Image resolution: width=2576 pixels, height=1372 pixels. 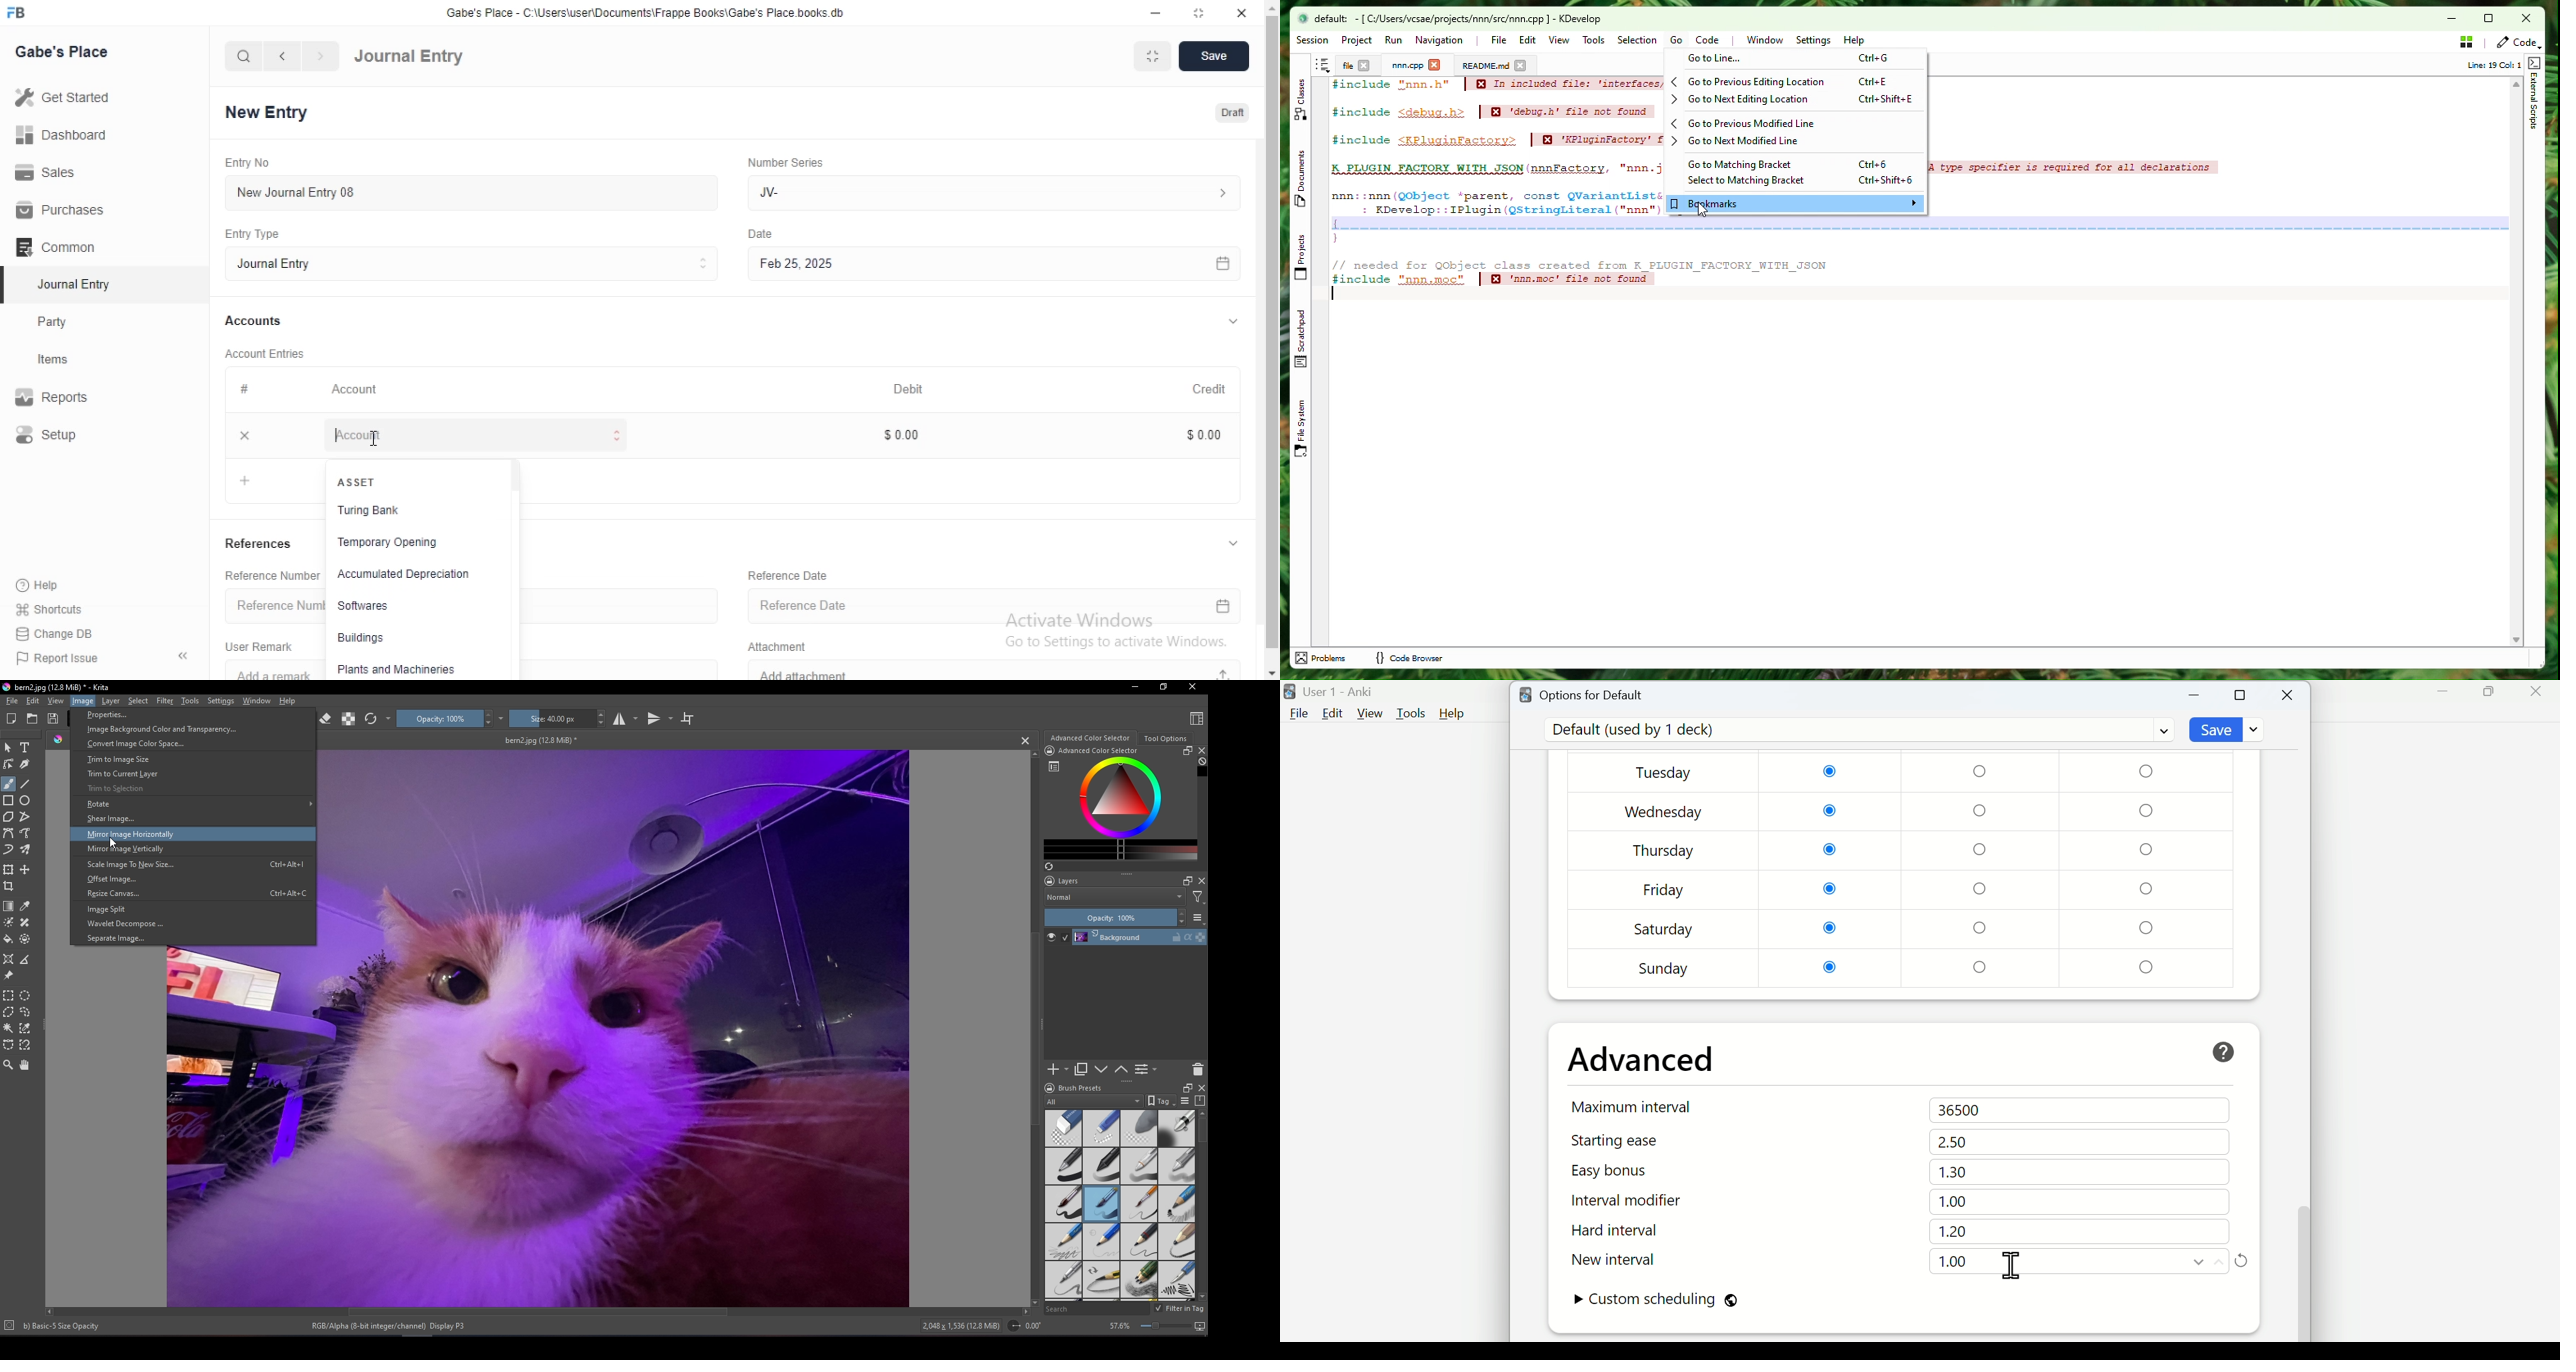 What do you see at coordinates (1160, 11) in the screenshot?
I see `minimize` at bounding box center [1160, 11].